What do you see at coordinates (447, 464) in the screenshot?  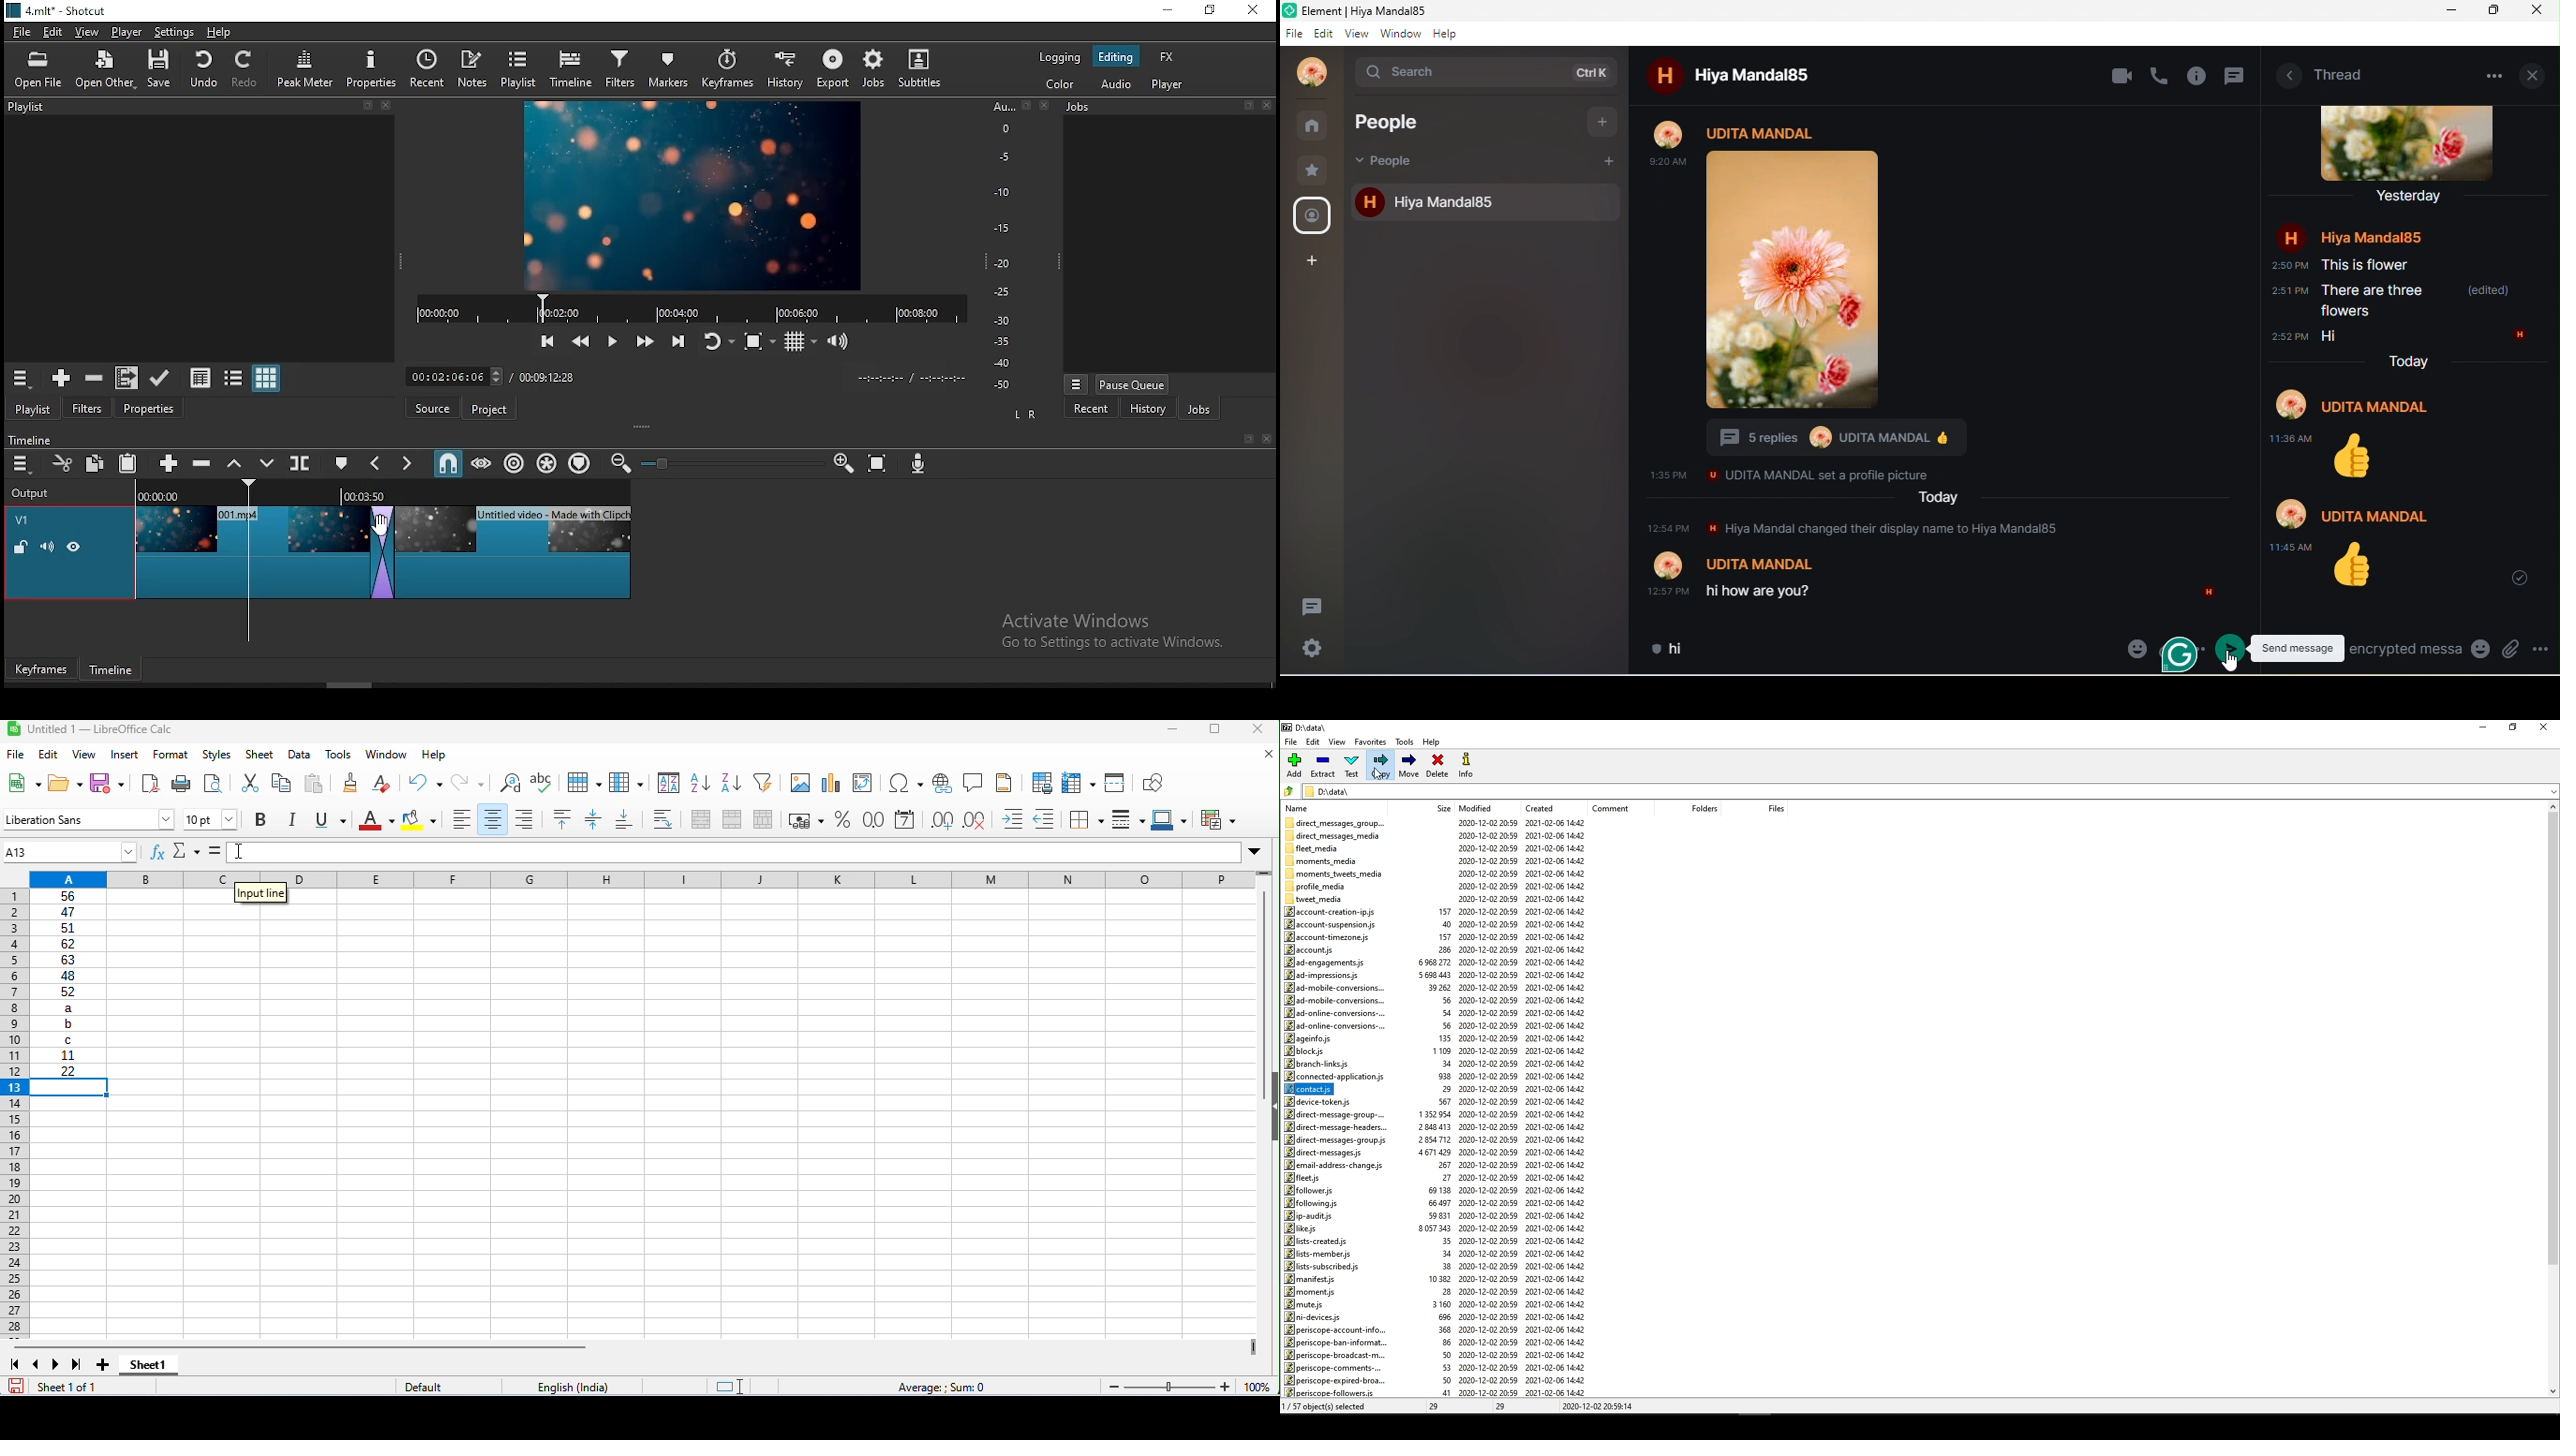 I see `snap` at bounding box center [447, 464].